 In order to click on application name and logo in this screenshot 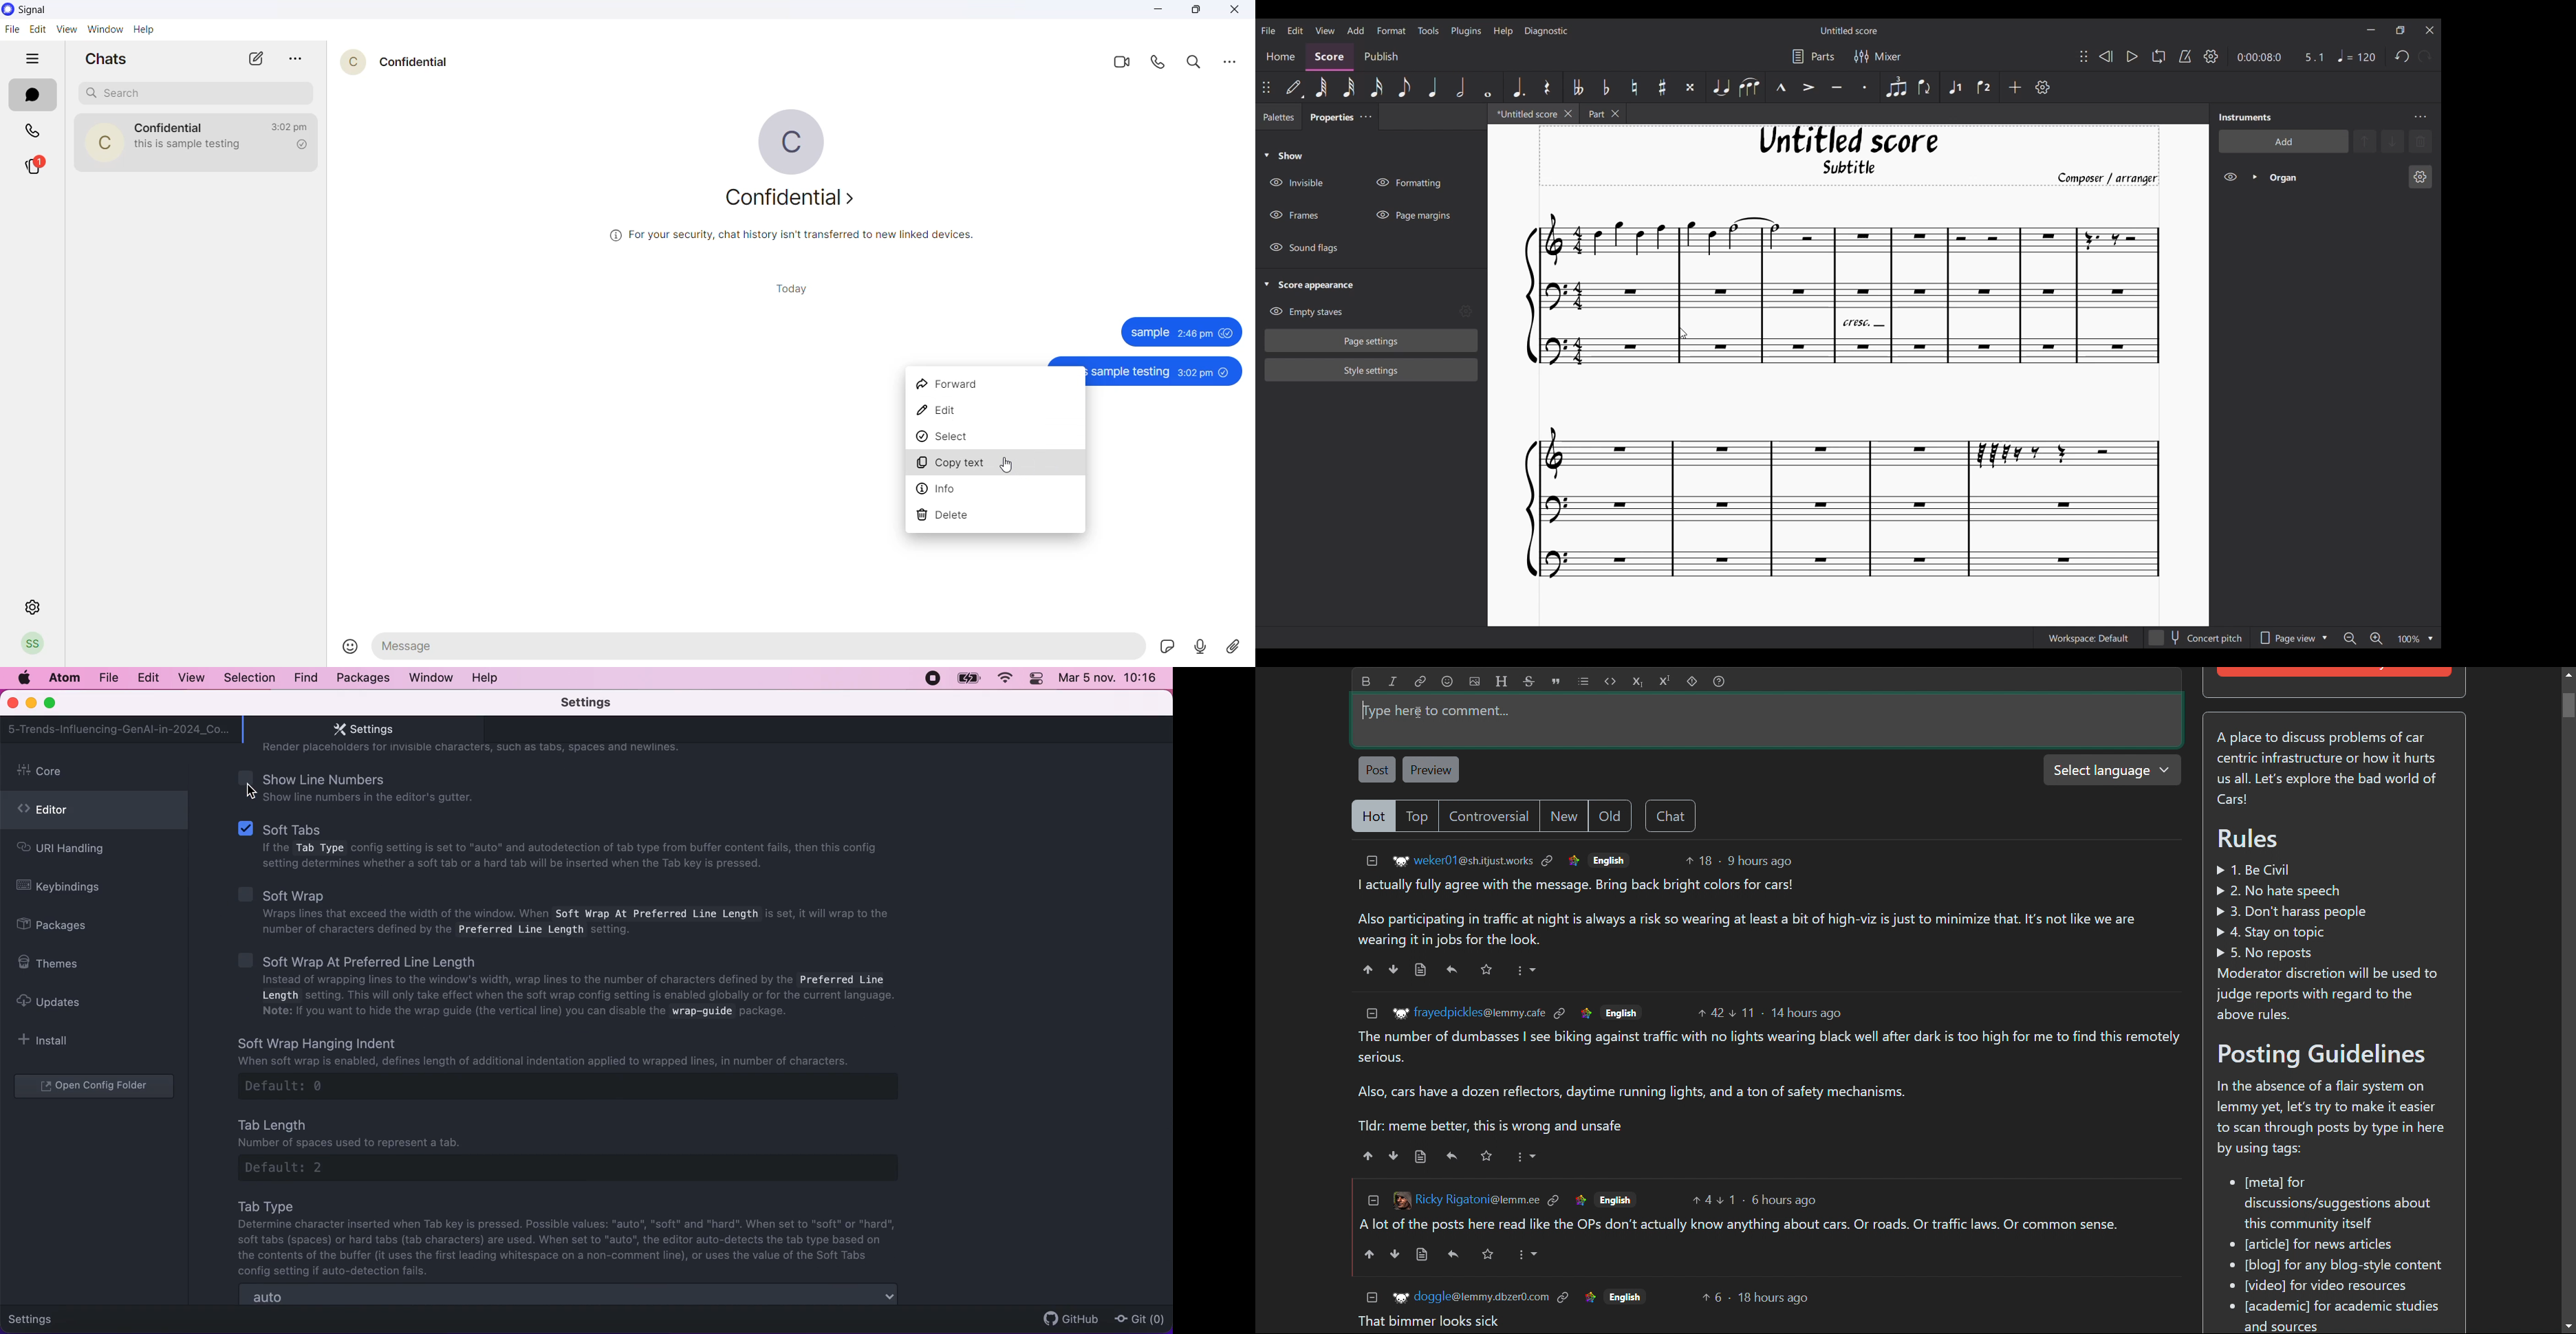, I will do `click(37, 9)`.